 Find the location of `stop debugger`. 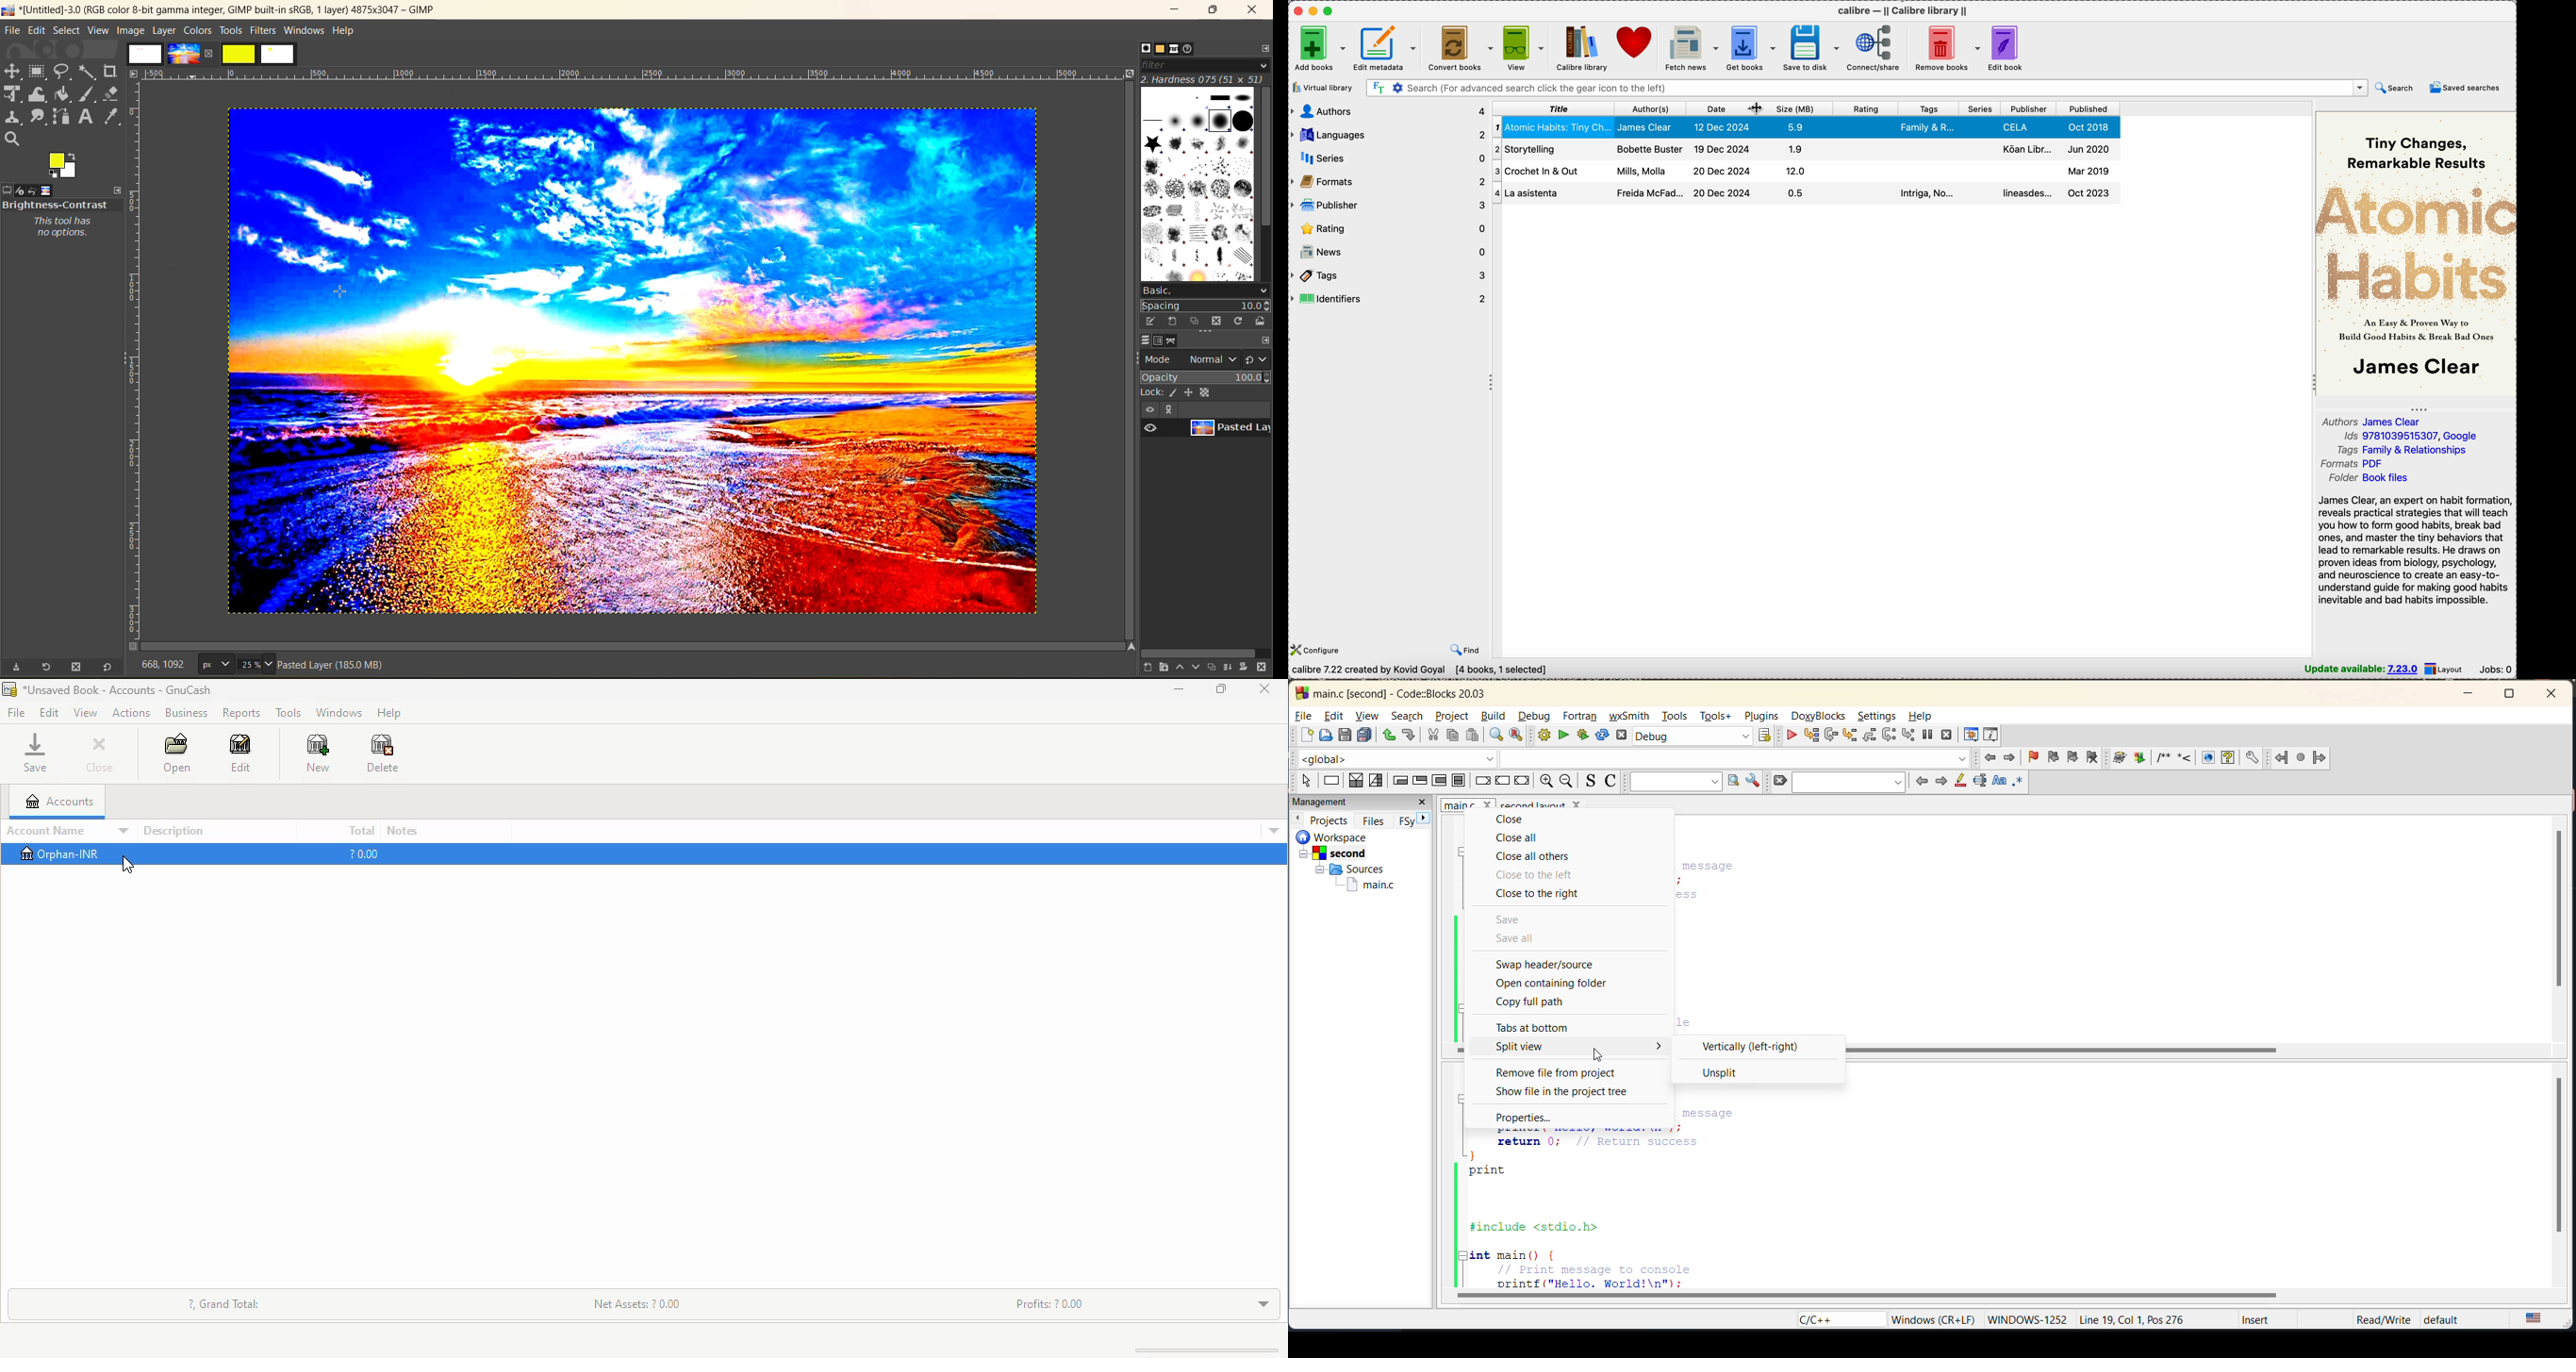

stop debugger is located at coordinates (1948, 737).